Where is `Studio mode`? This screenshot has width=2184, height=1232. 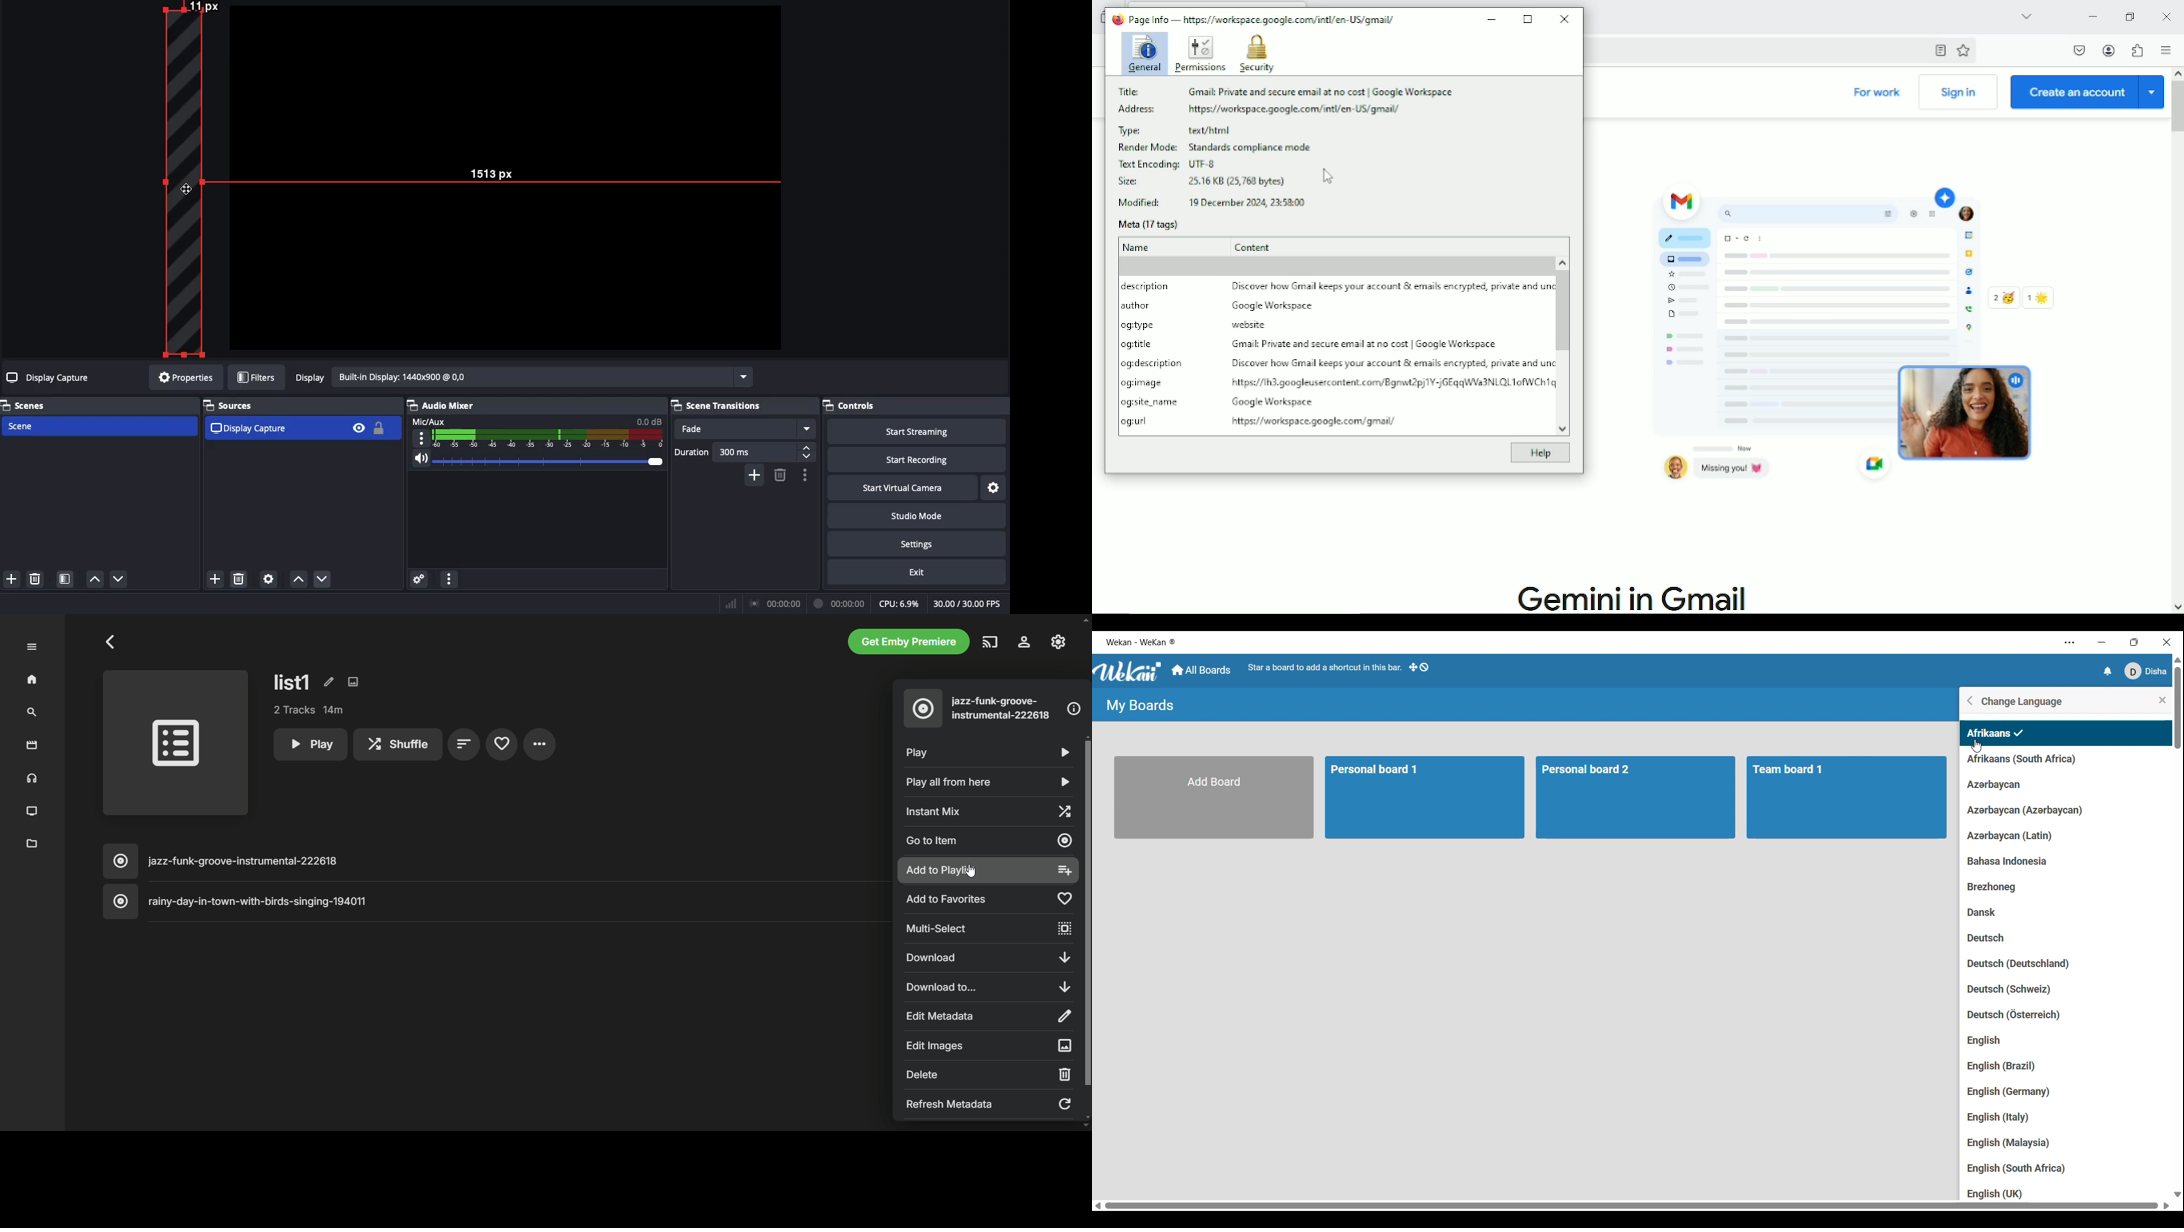 Studio mode is located at coordinates (915, 514).